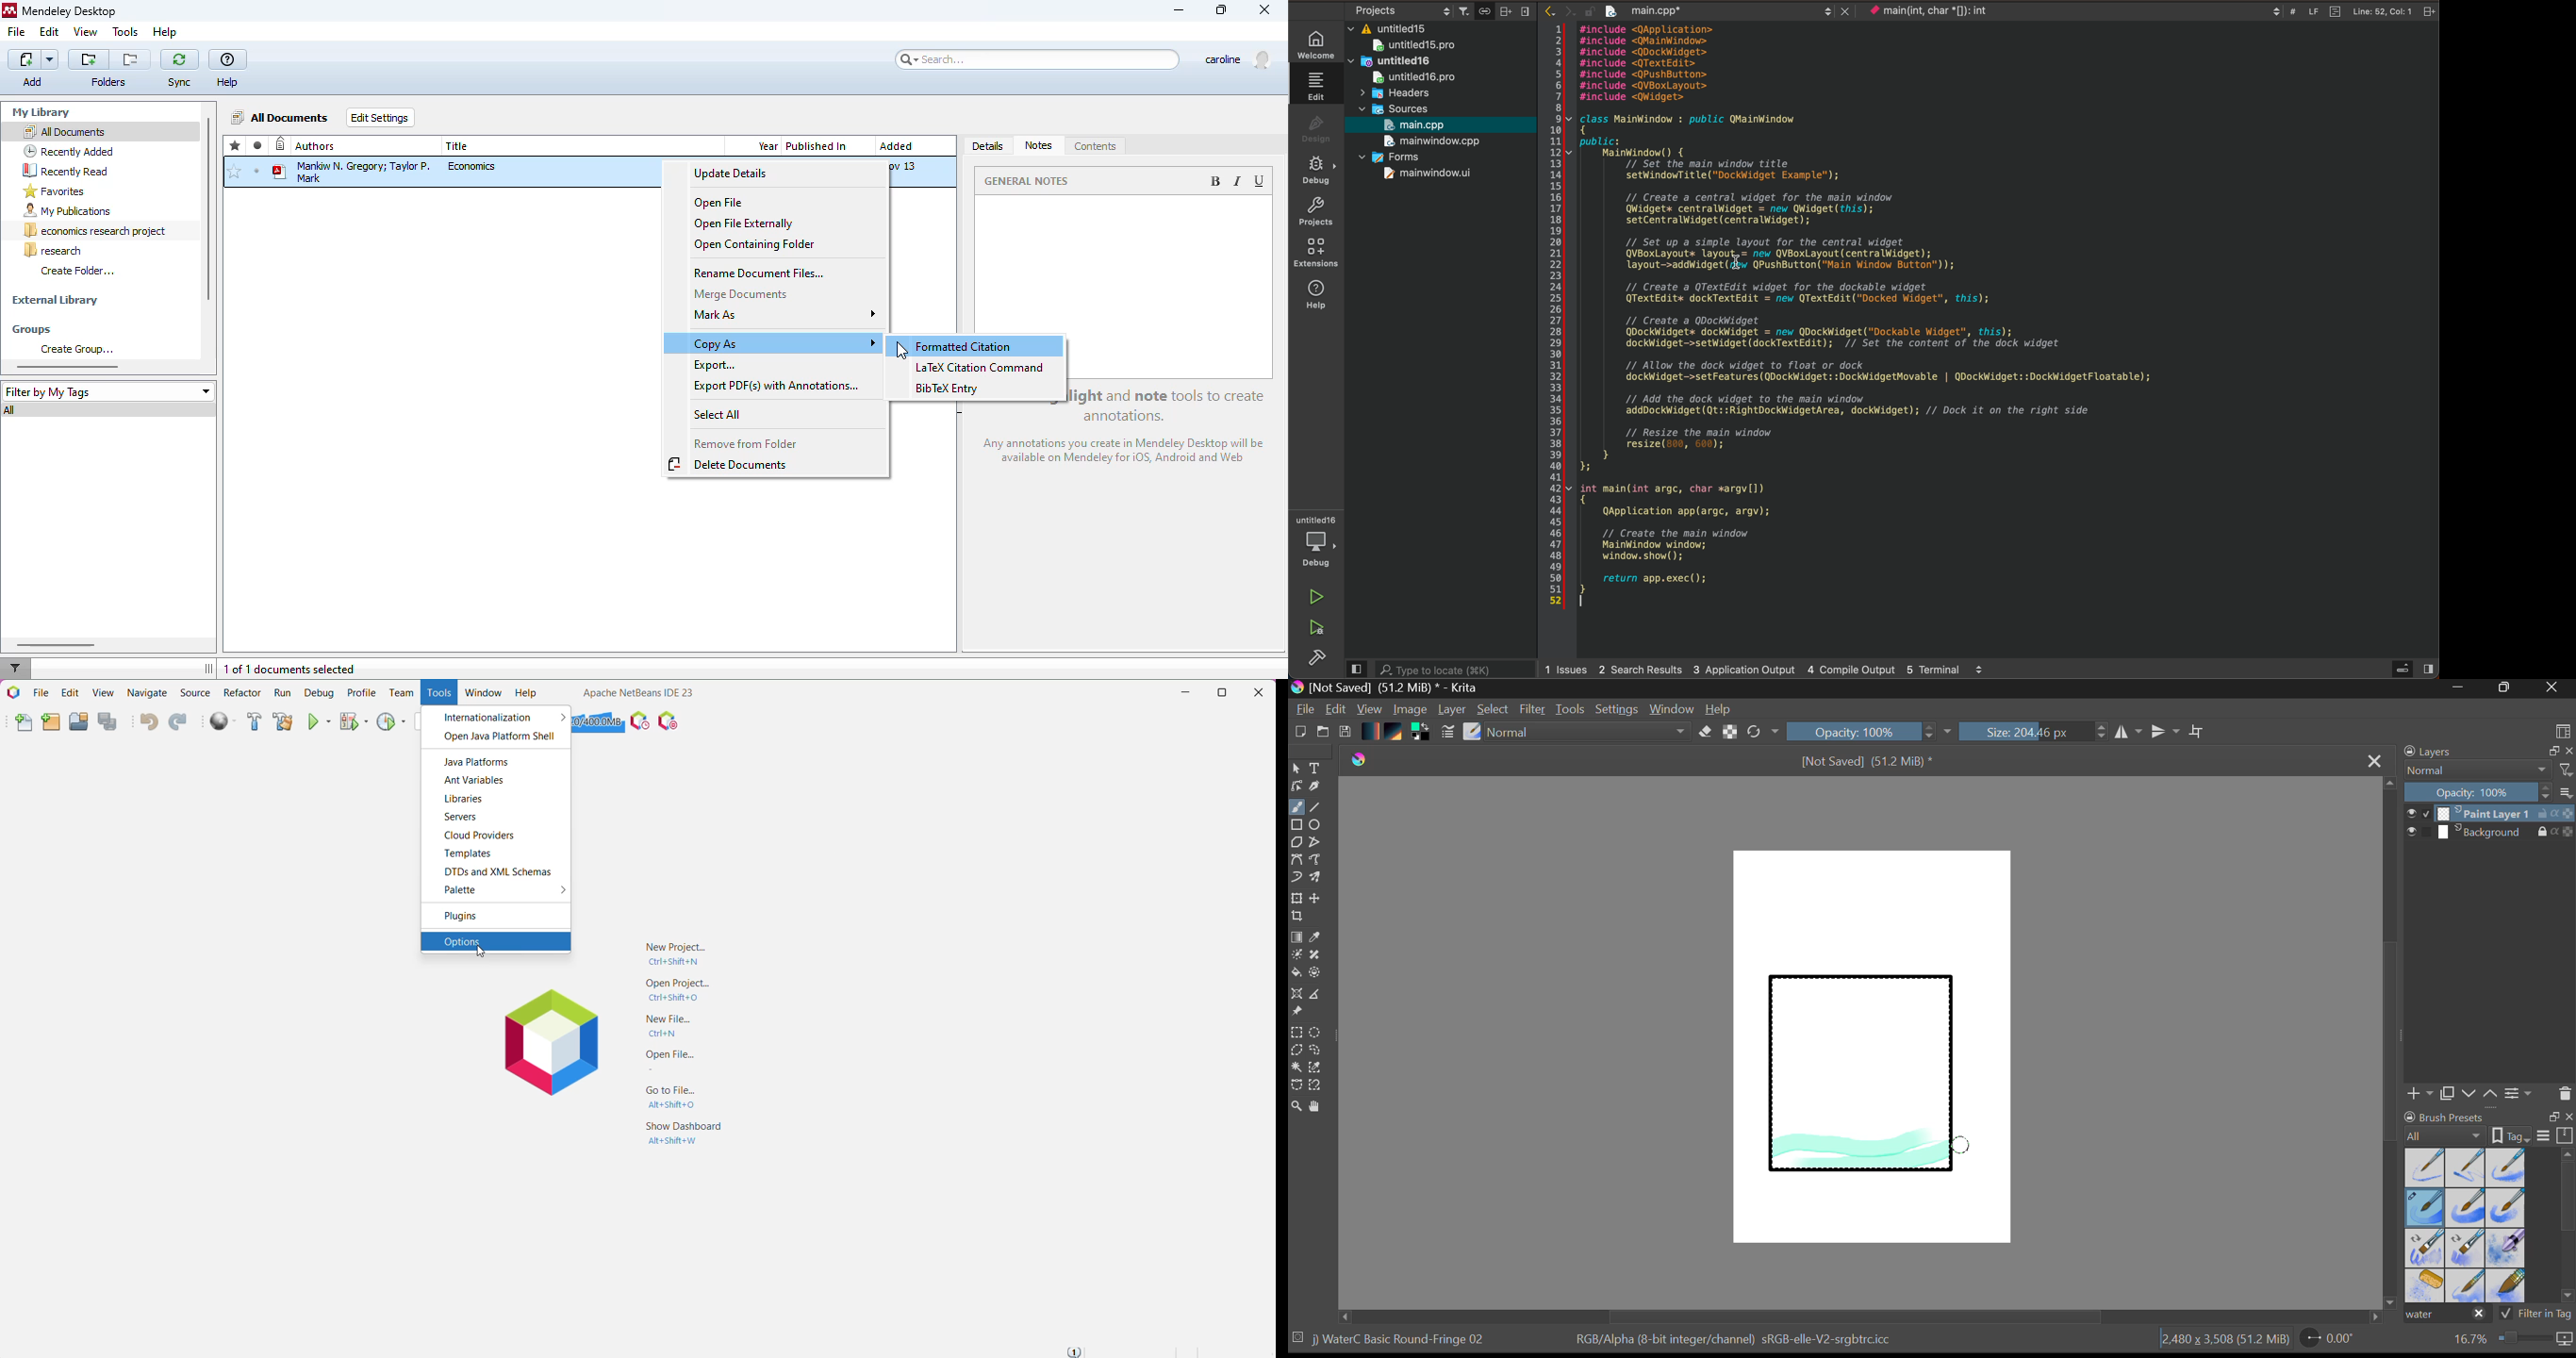 Image resolution: width=2576 pixels, height=1372 pixels. I want to click on create a new folder, so click(89, 59).